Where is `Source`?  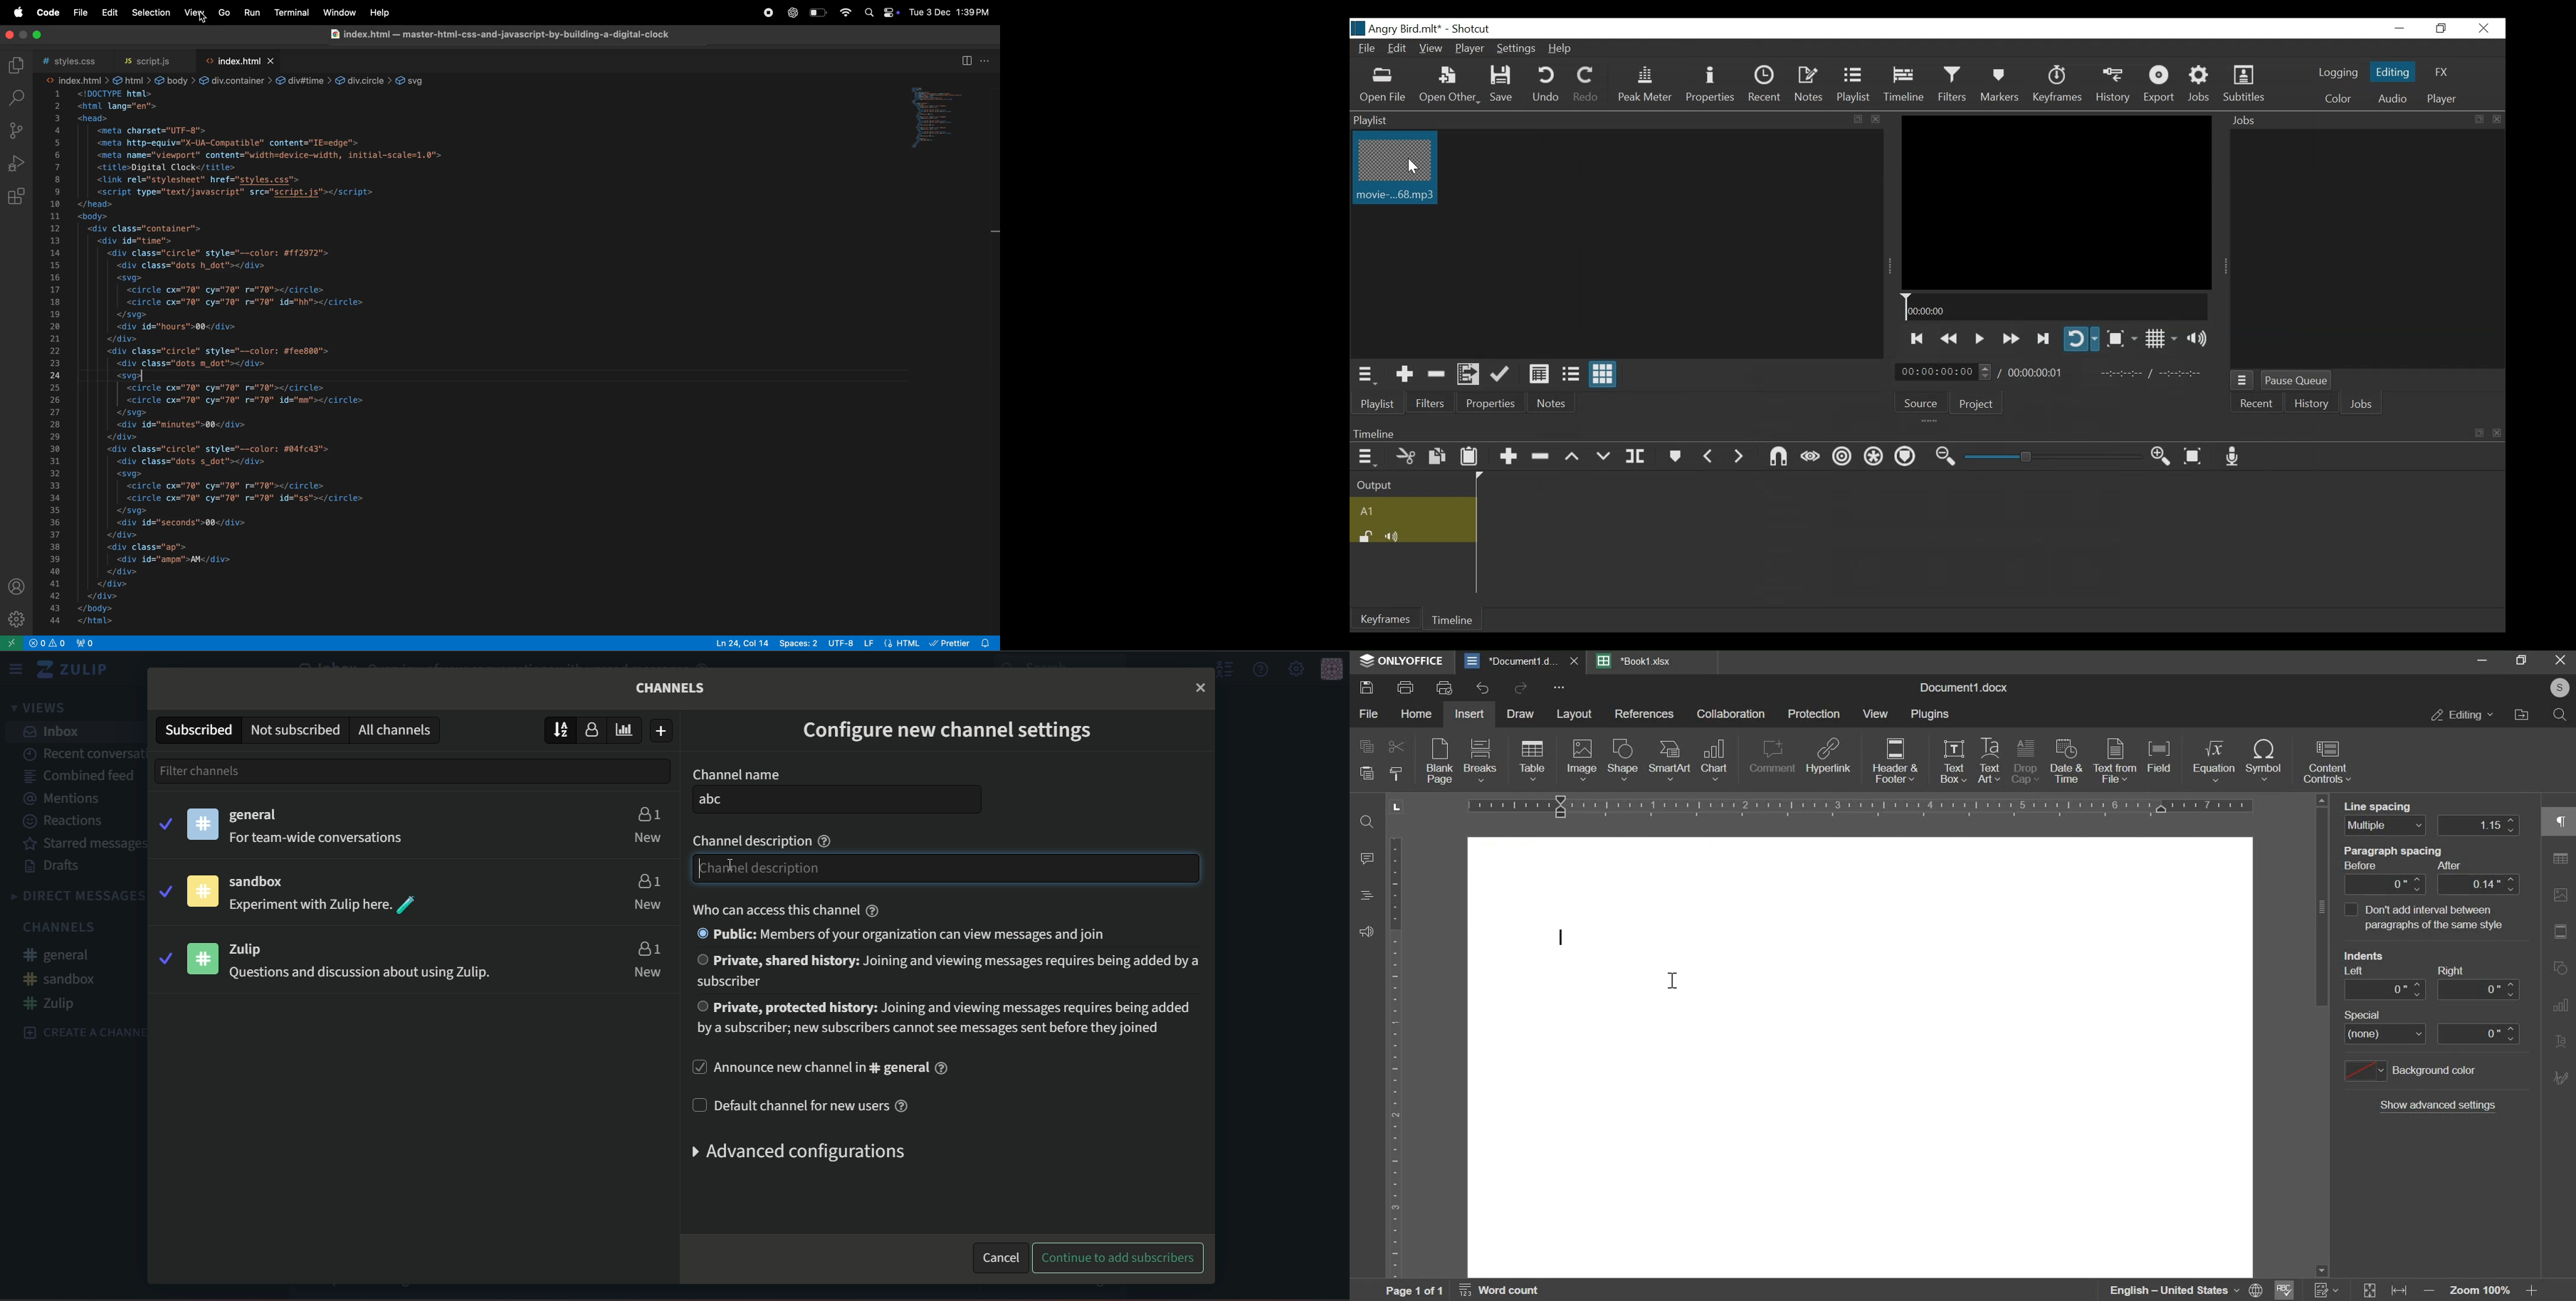
Source is located at coordinates (1923, 402).